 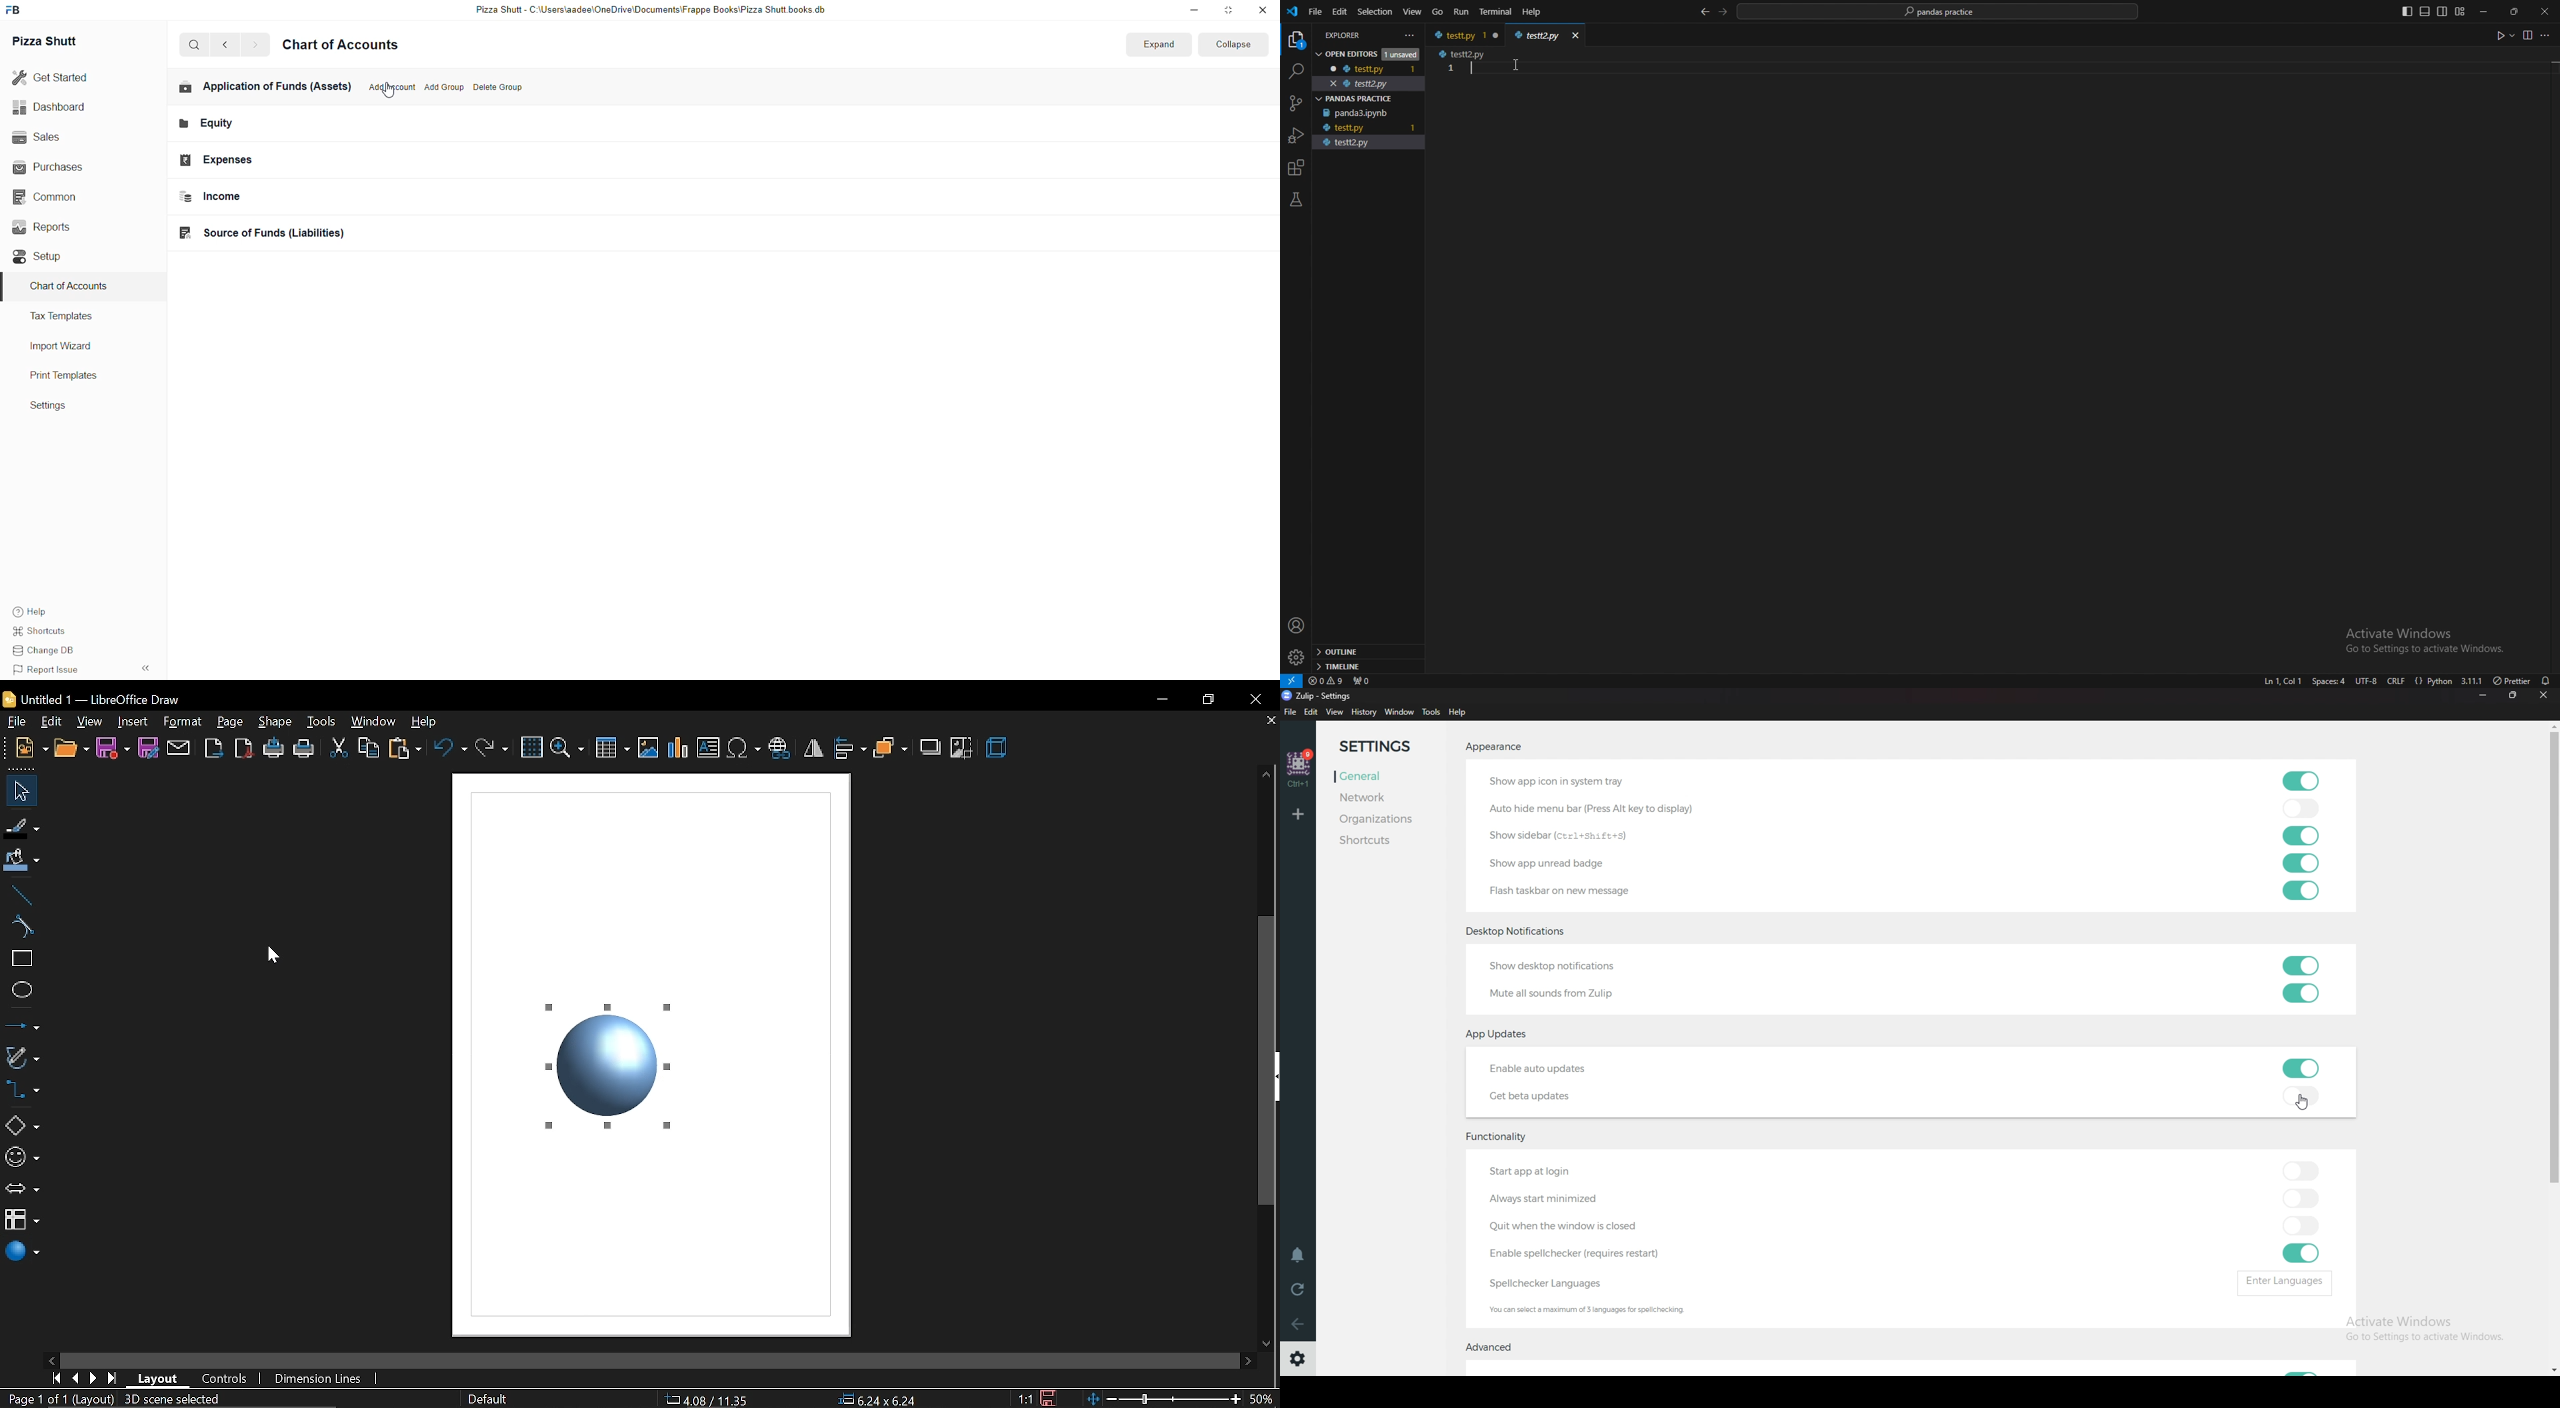 What do you see at coordinates (1229, 11) in the screenshot?
I see `resize ` at bounding box center [1229, 11].